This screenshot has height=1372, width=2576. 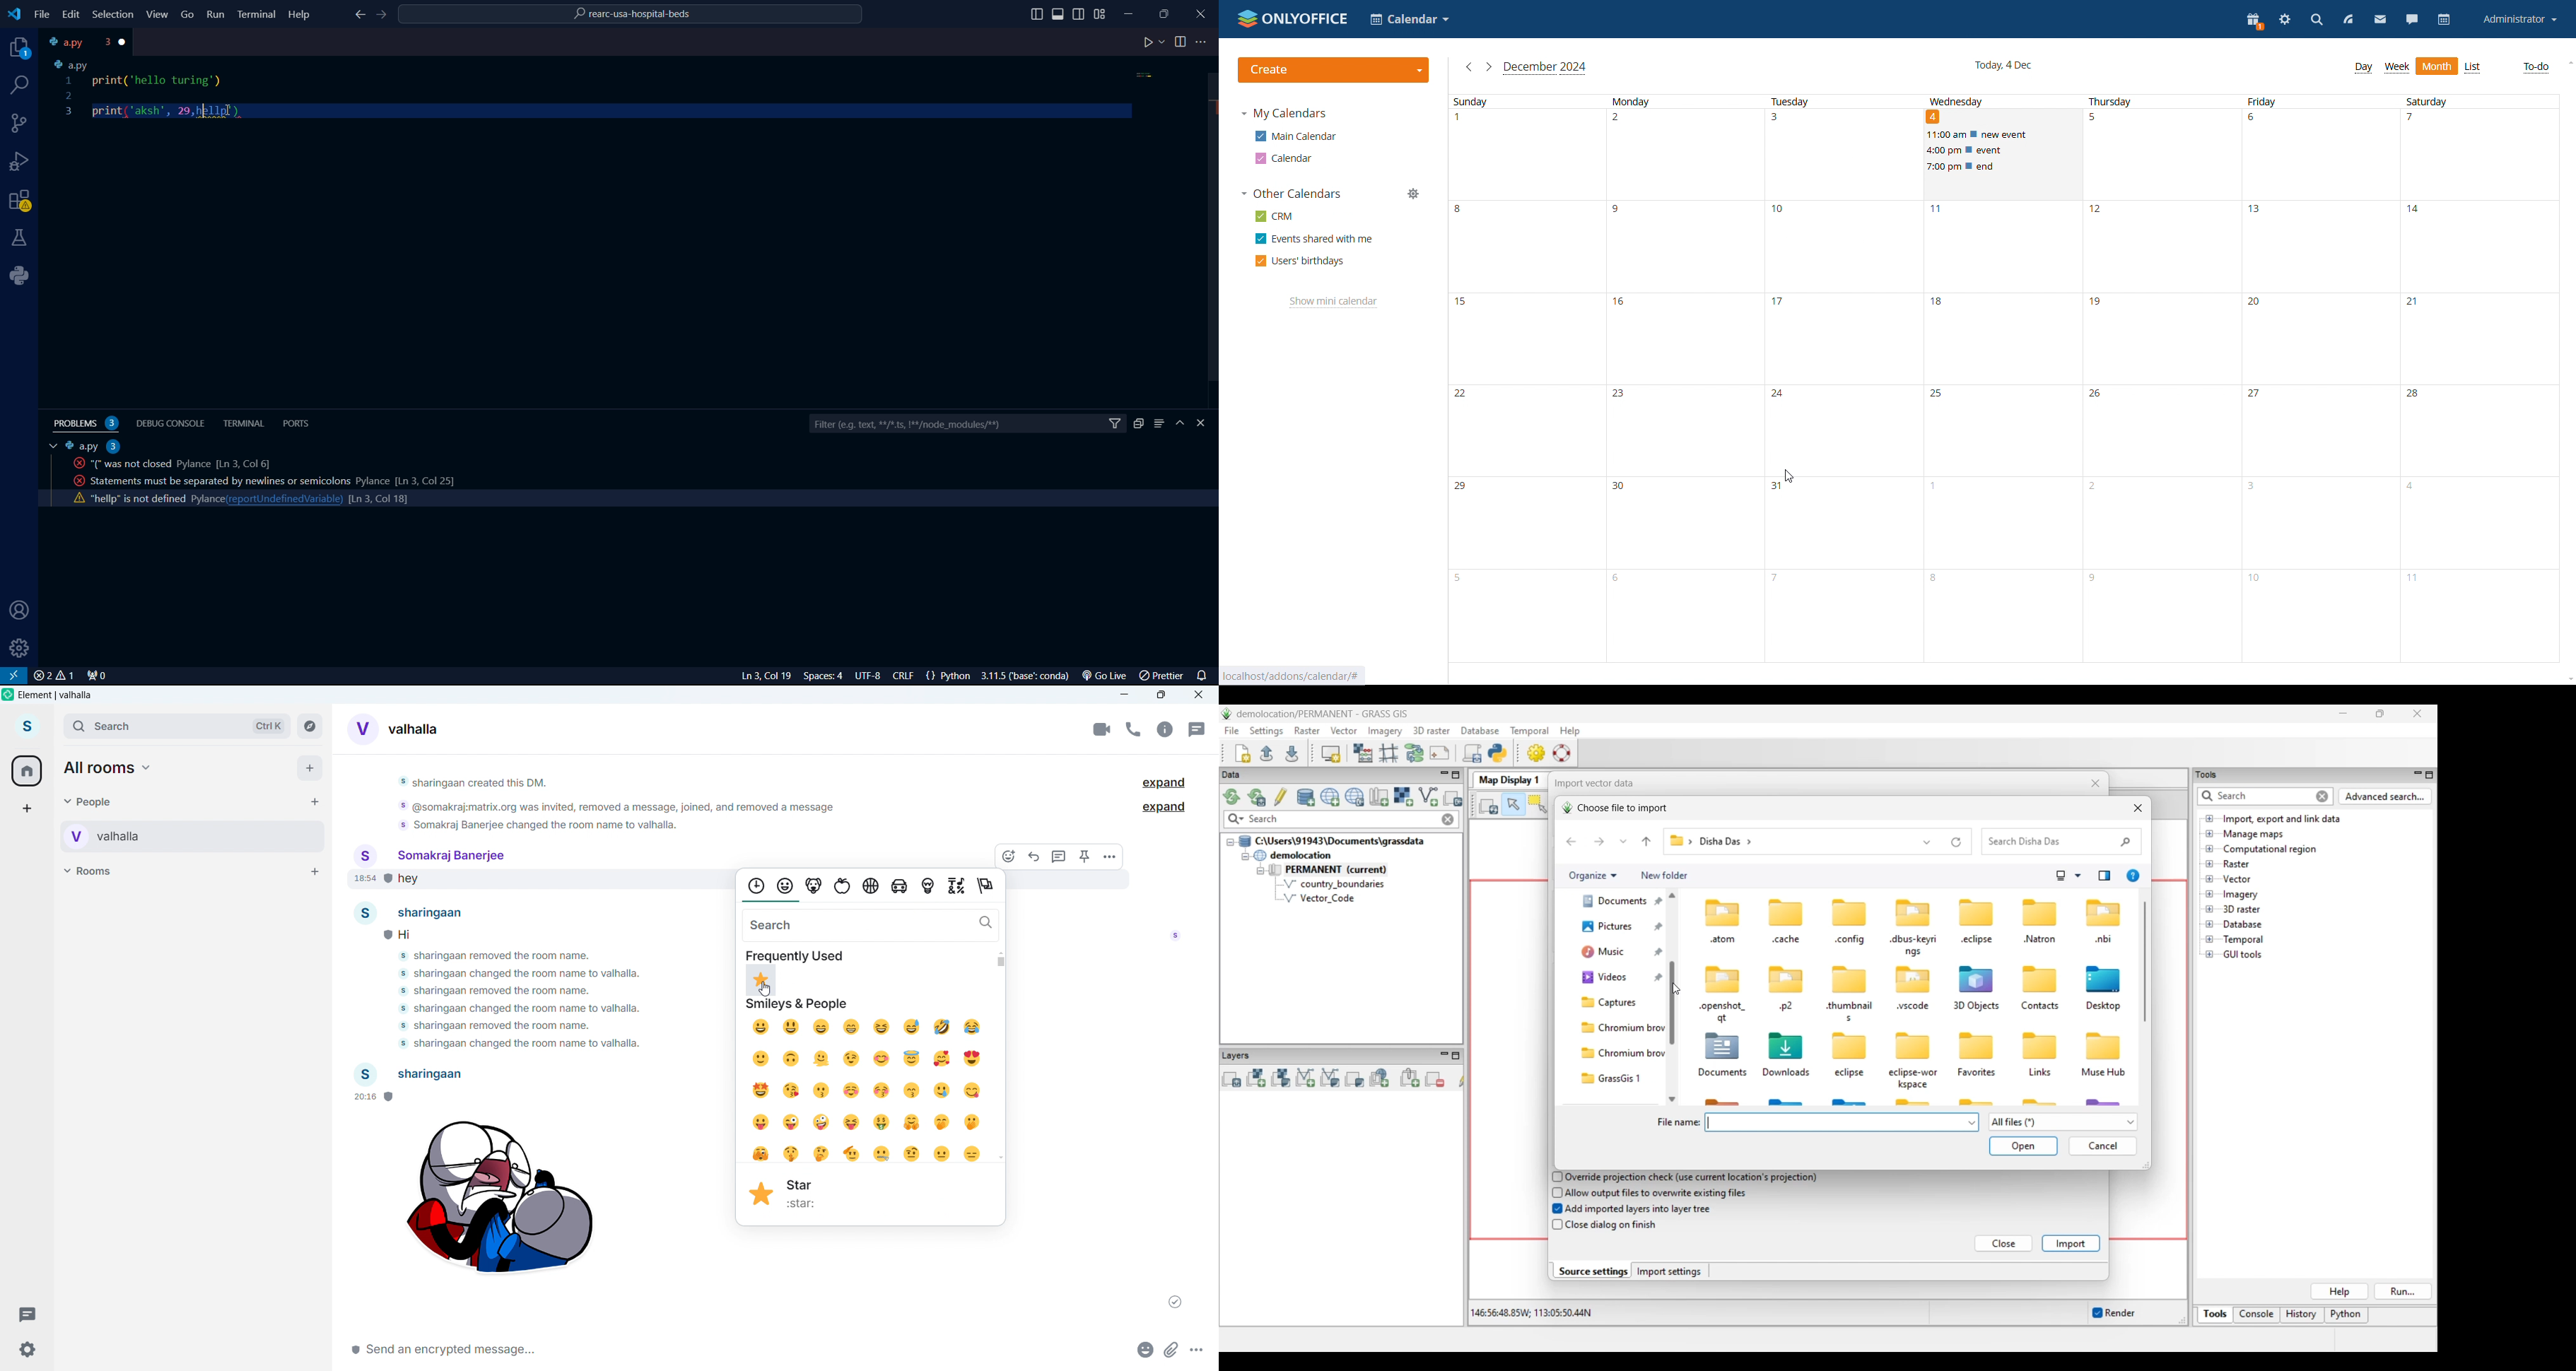 What do you see at coordinates (1172, 1349) in the screenshot?
I see `Attachments` at bounding box center [1172, 1349].